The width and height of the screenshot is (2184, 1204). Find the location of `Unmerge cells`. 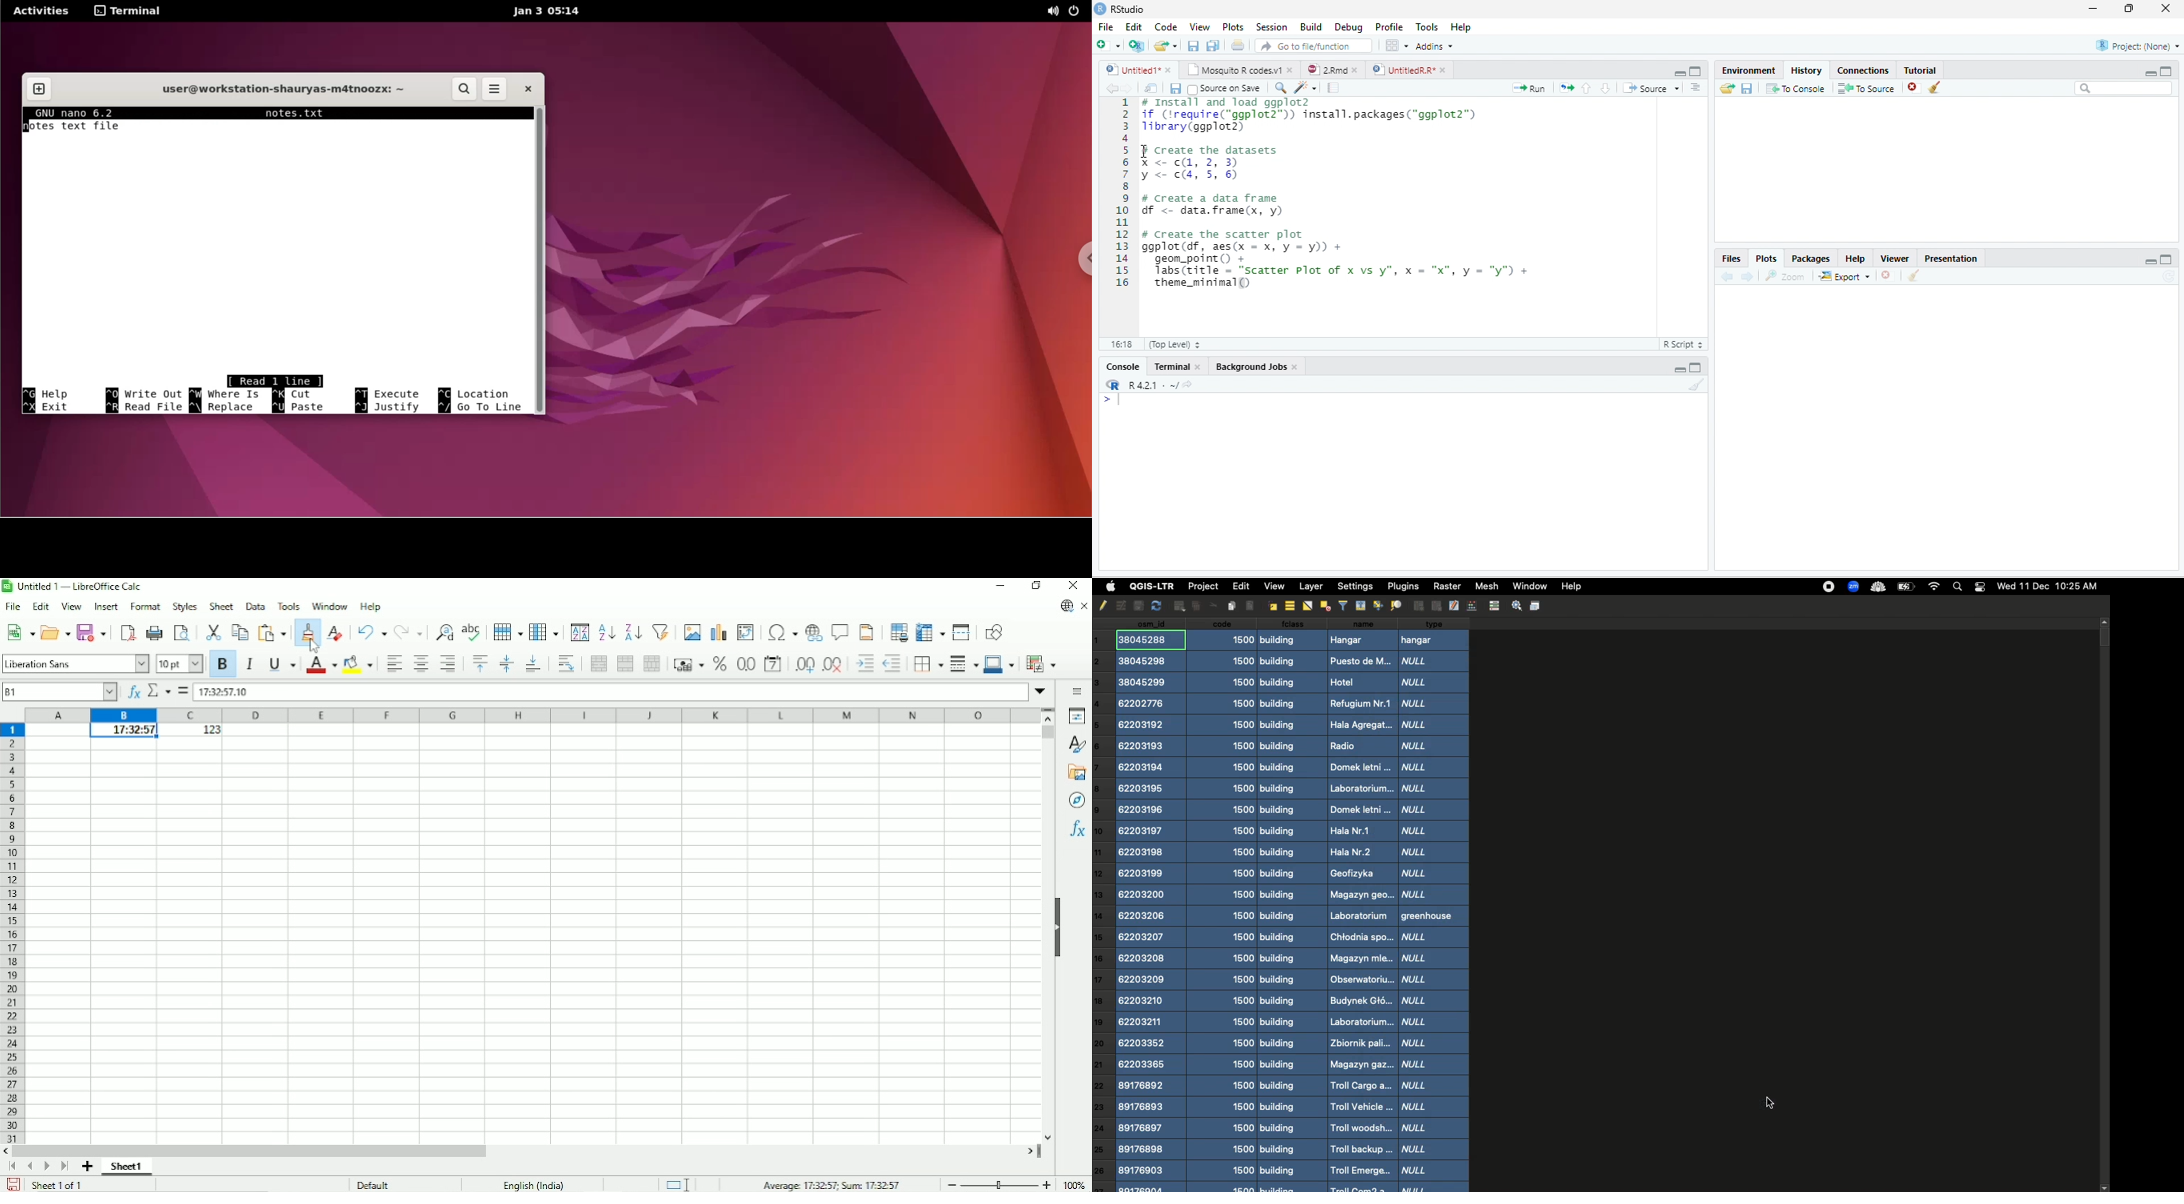

Unmerge cells is located at coordinates (652, 664).